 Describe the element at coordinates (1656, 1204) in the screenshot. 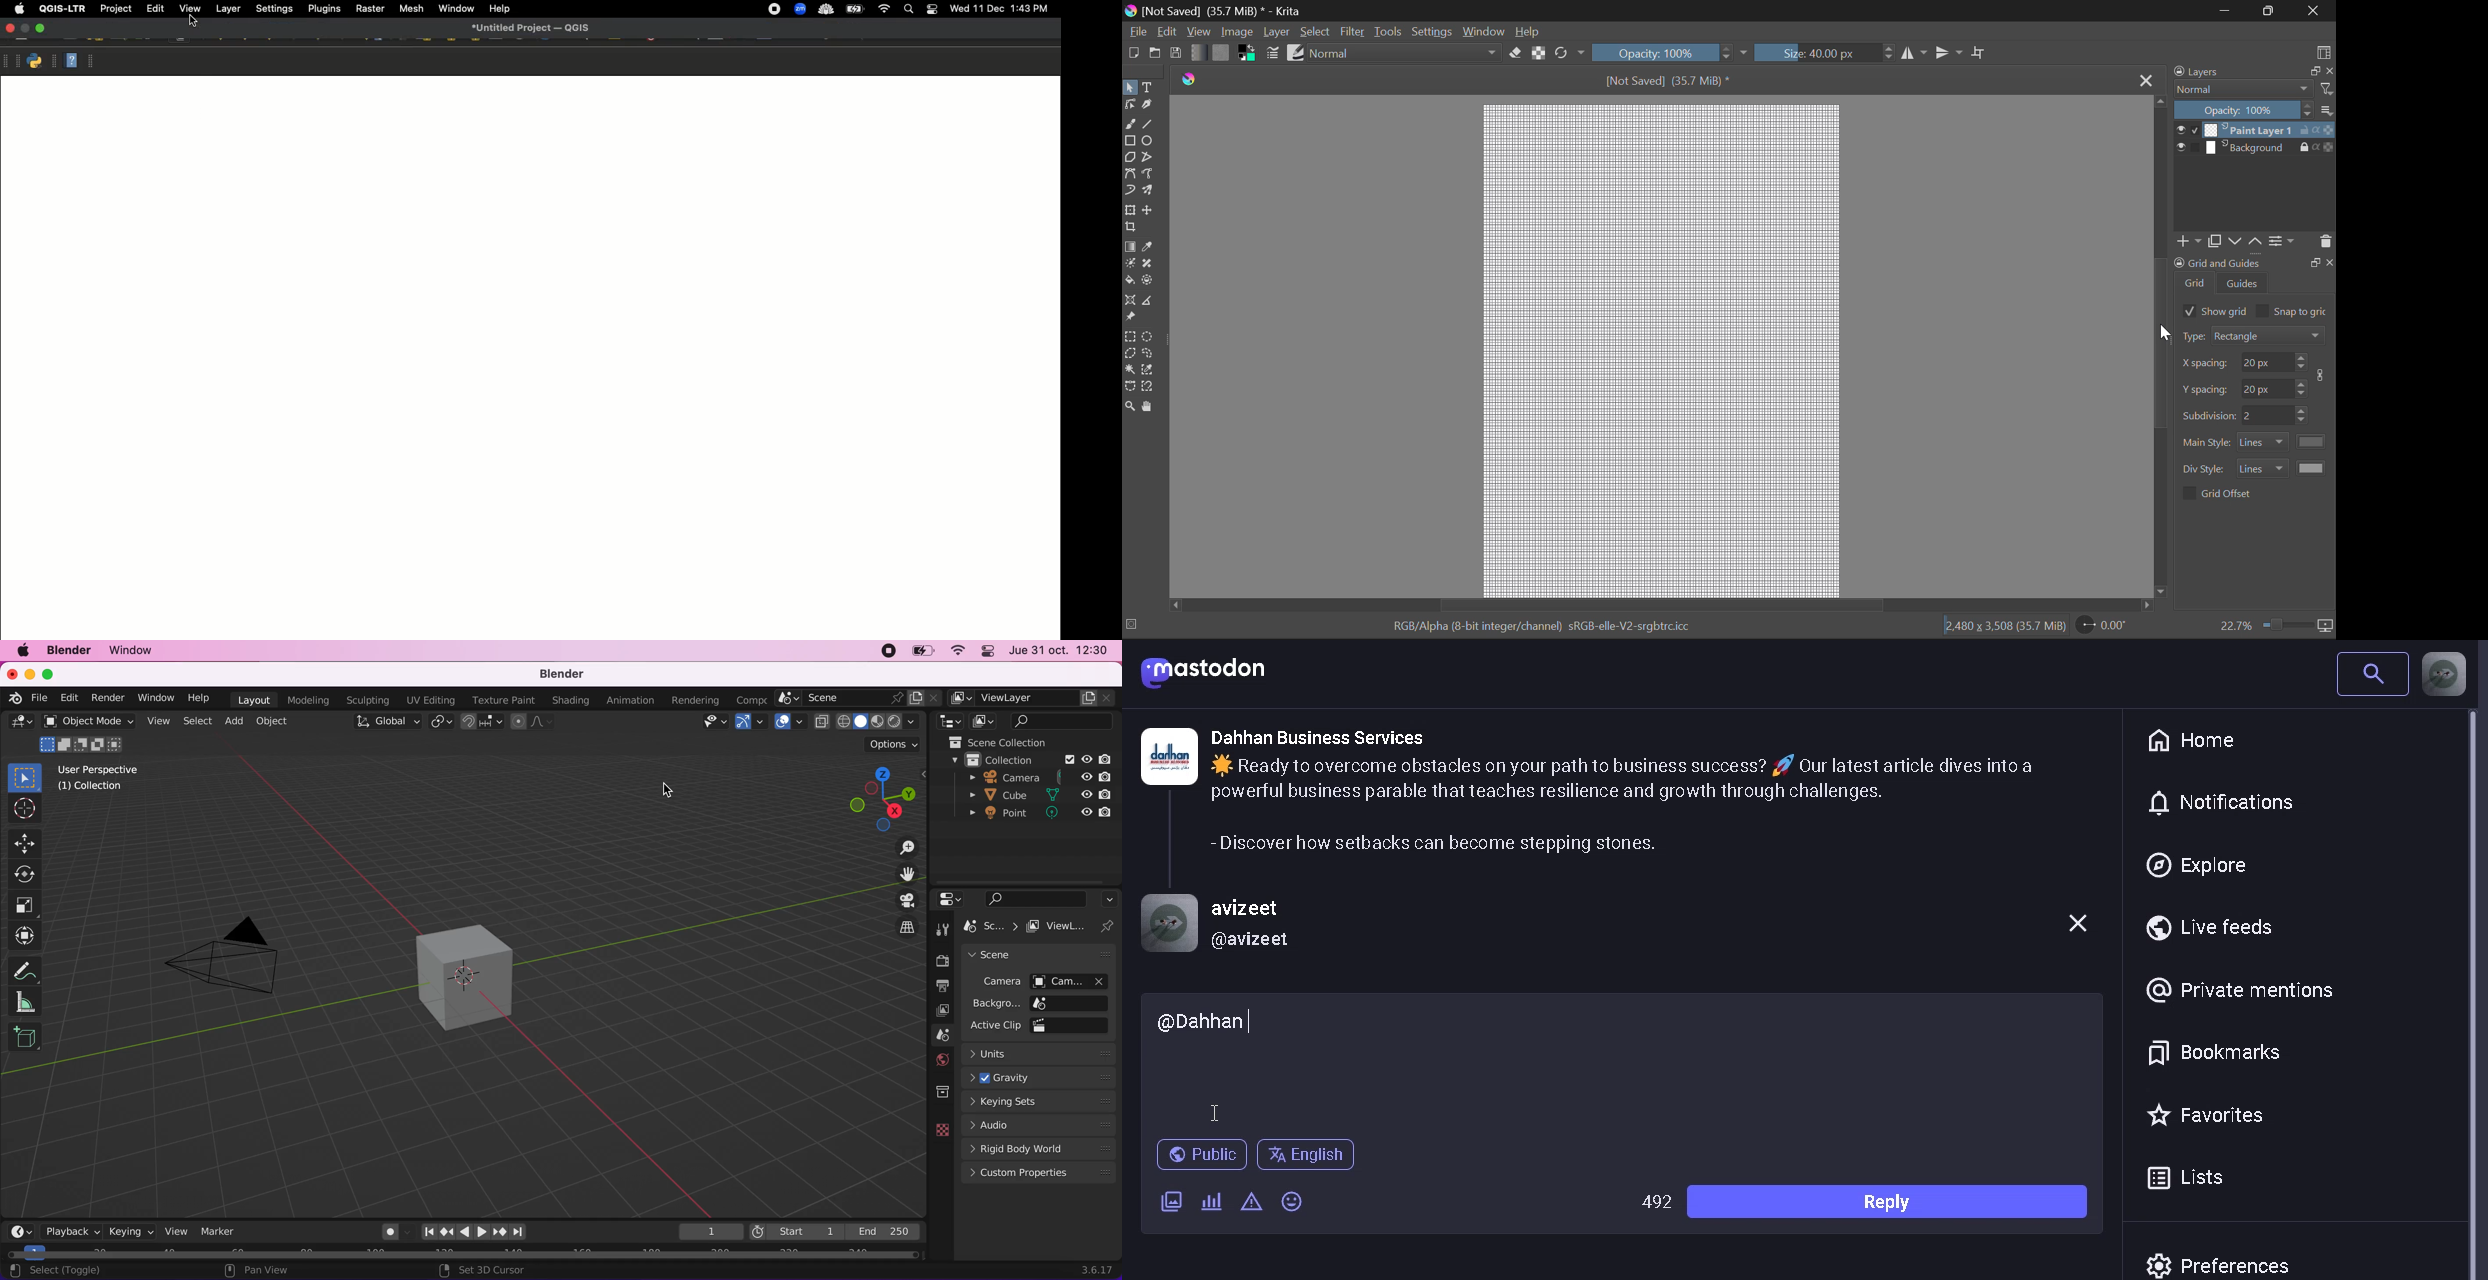

I see `wordlimit` at that location.